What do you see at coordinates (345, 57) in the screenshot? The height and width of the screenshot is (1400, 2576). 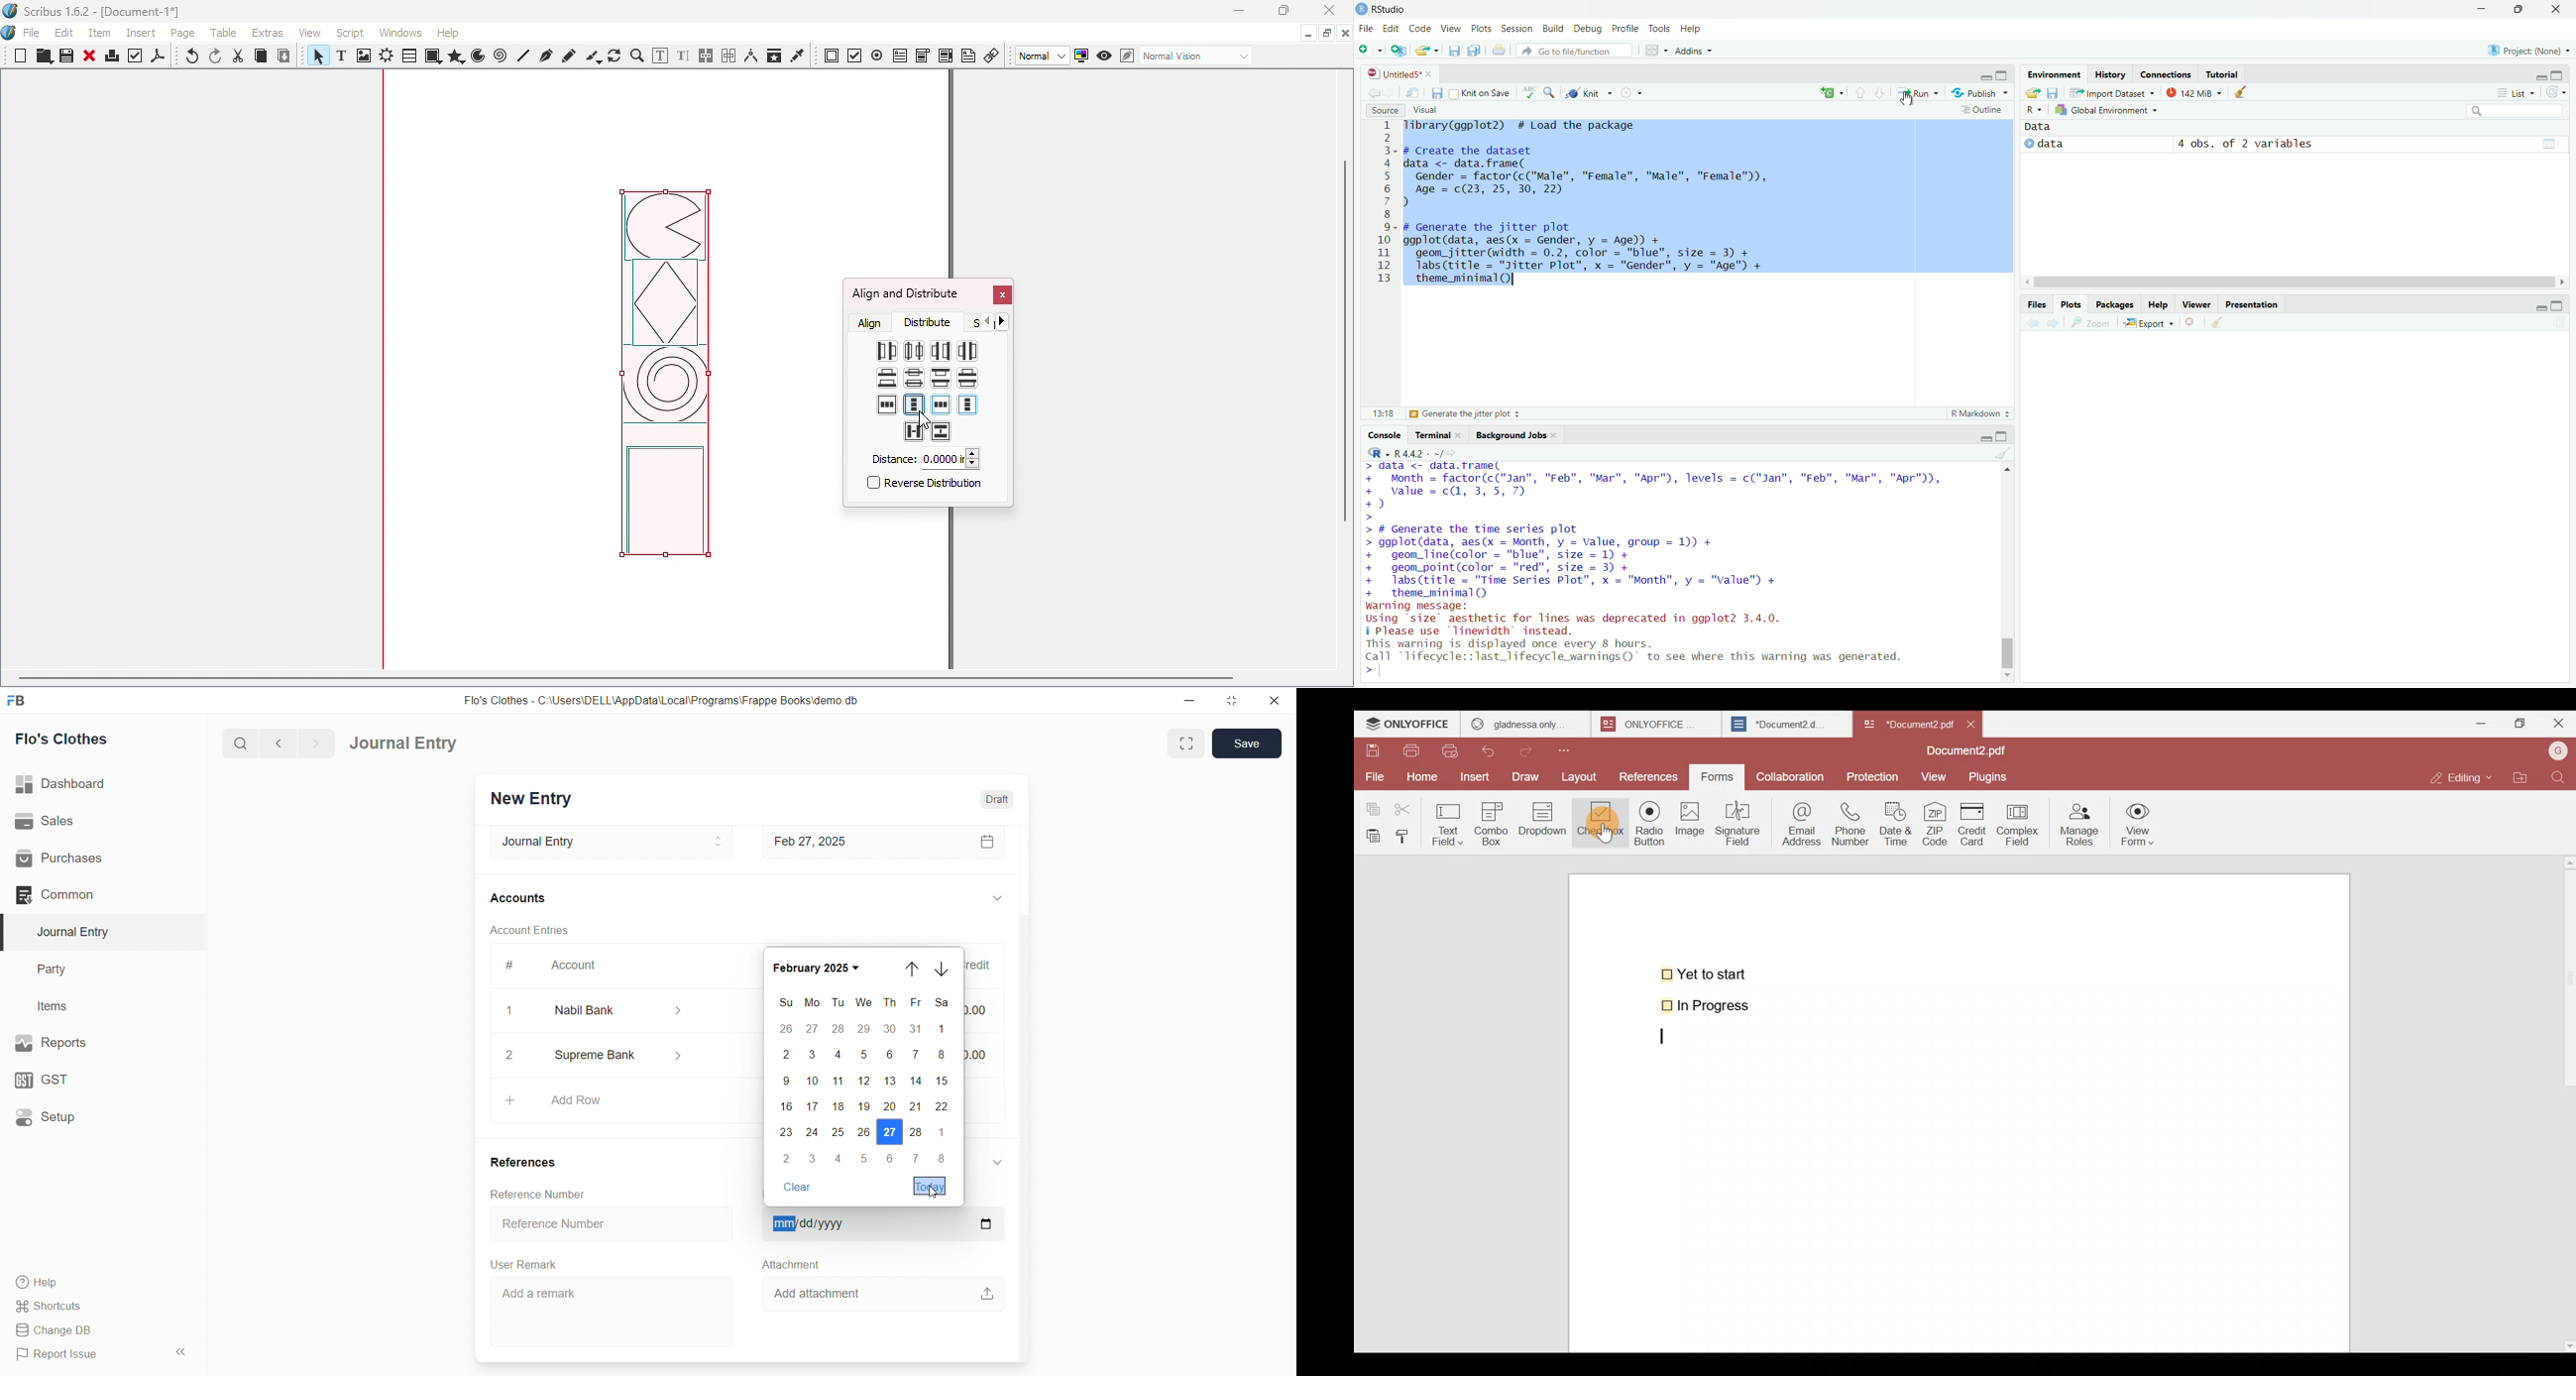 I see `Text frame` at bounding box center [345, 57].